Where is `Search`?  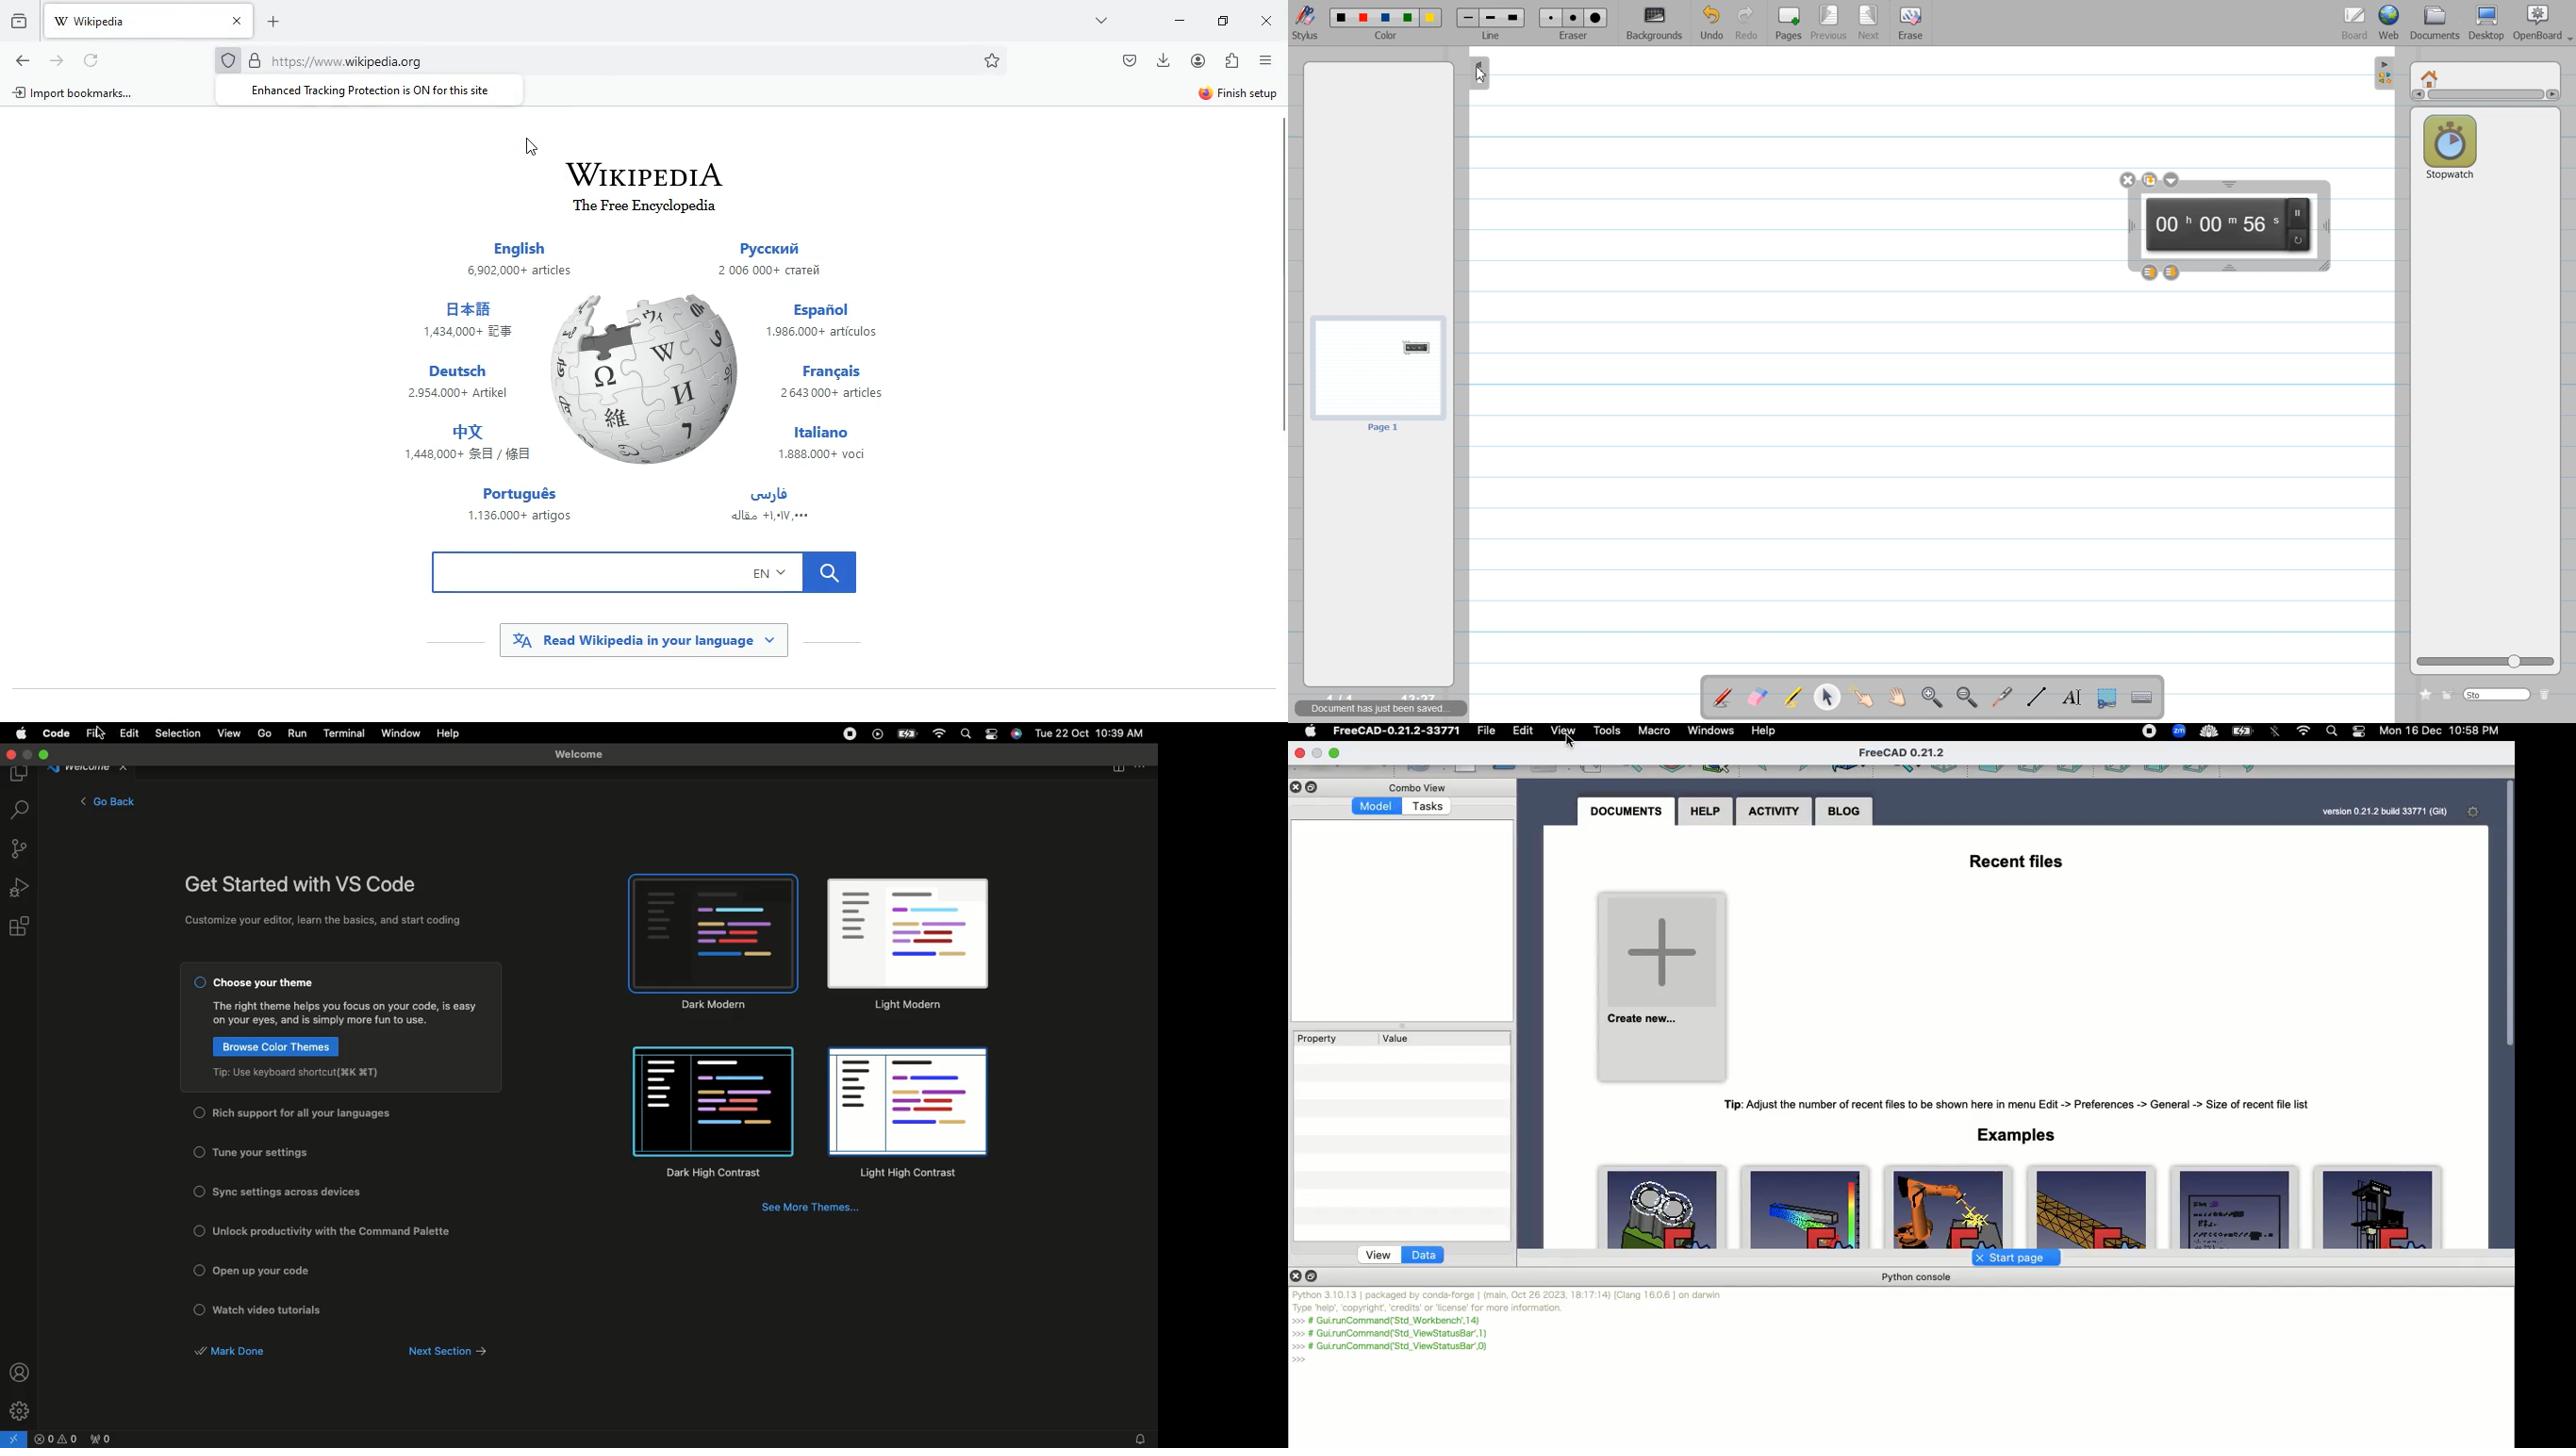 Search is located at coordinates (19, 811).